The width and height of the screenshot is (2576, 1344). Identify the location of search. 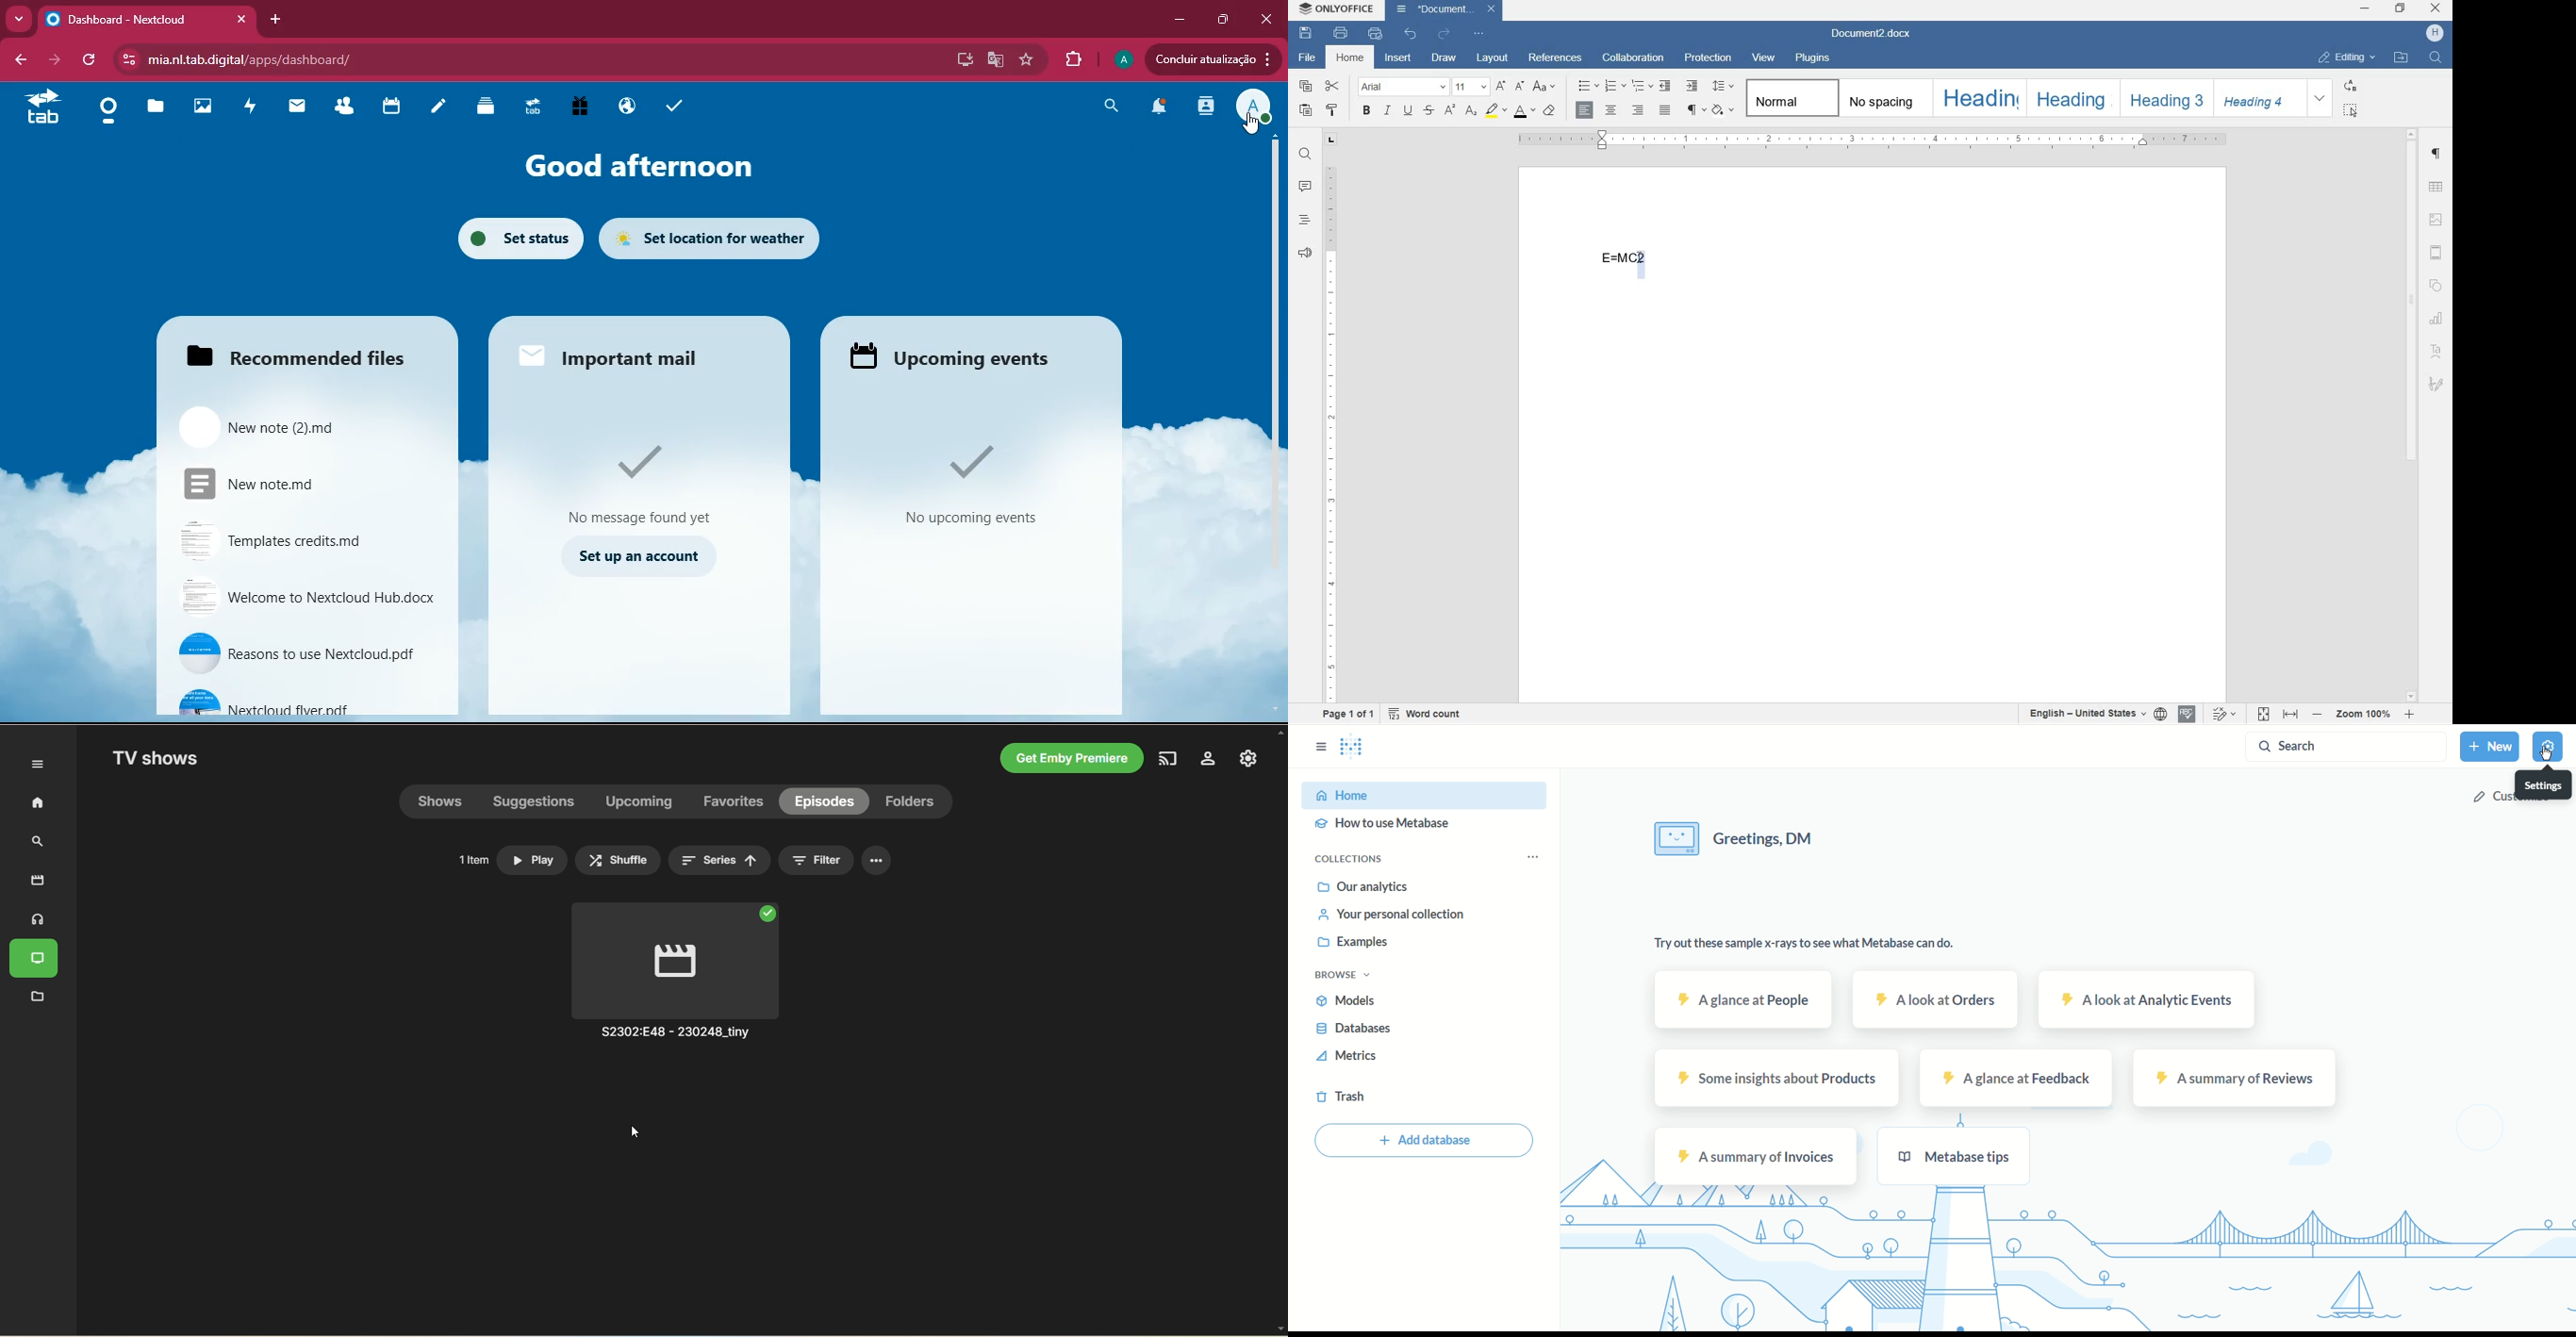
(34, 842).